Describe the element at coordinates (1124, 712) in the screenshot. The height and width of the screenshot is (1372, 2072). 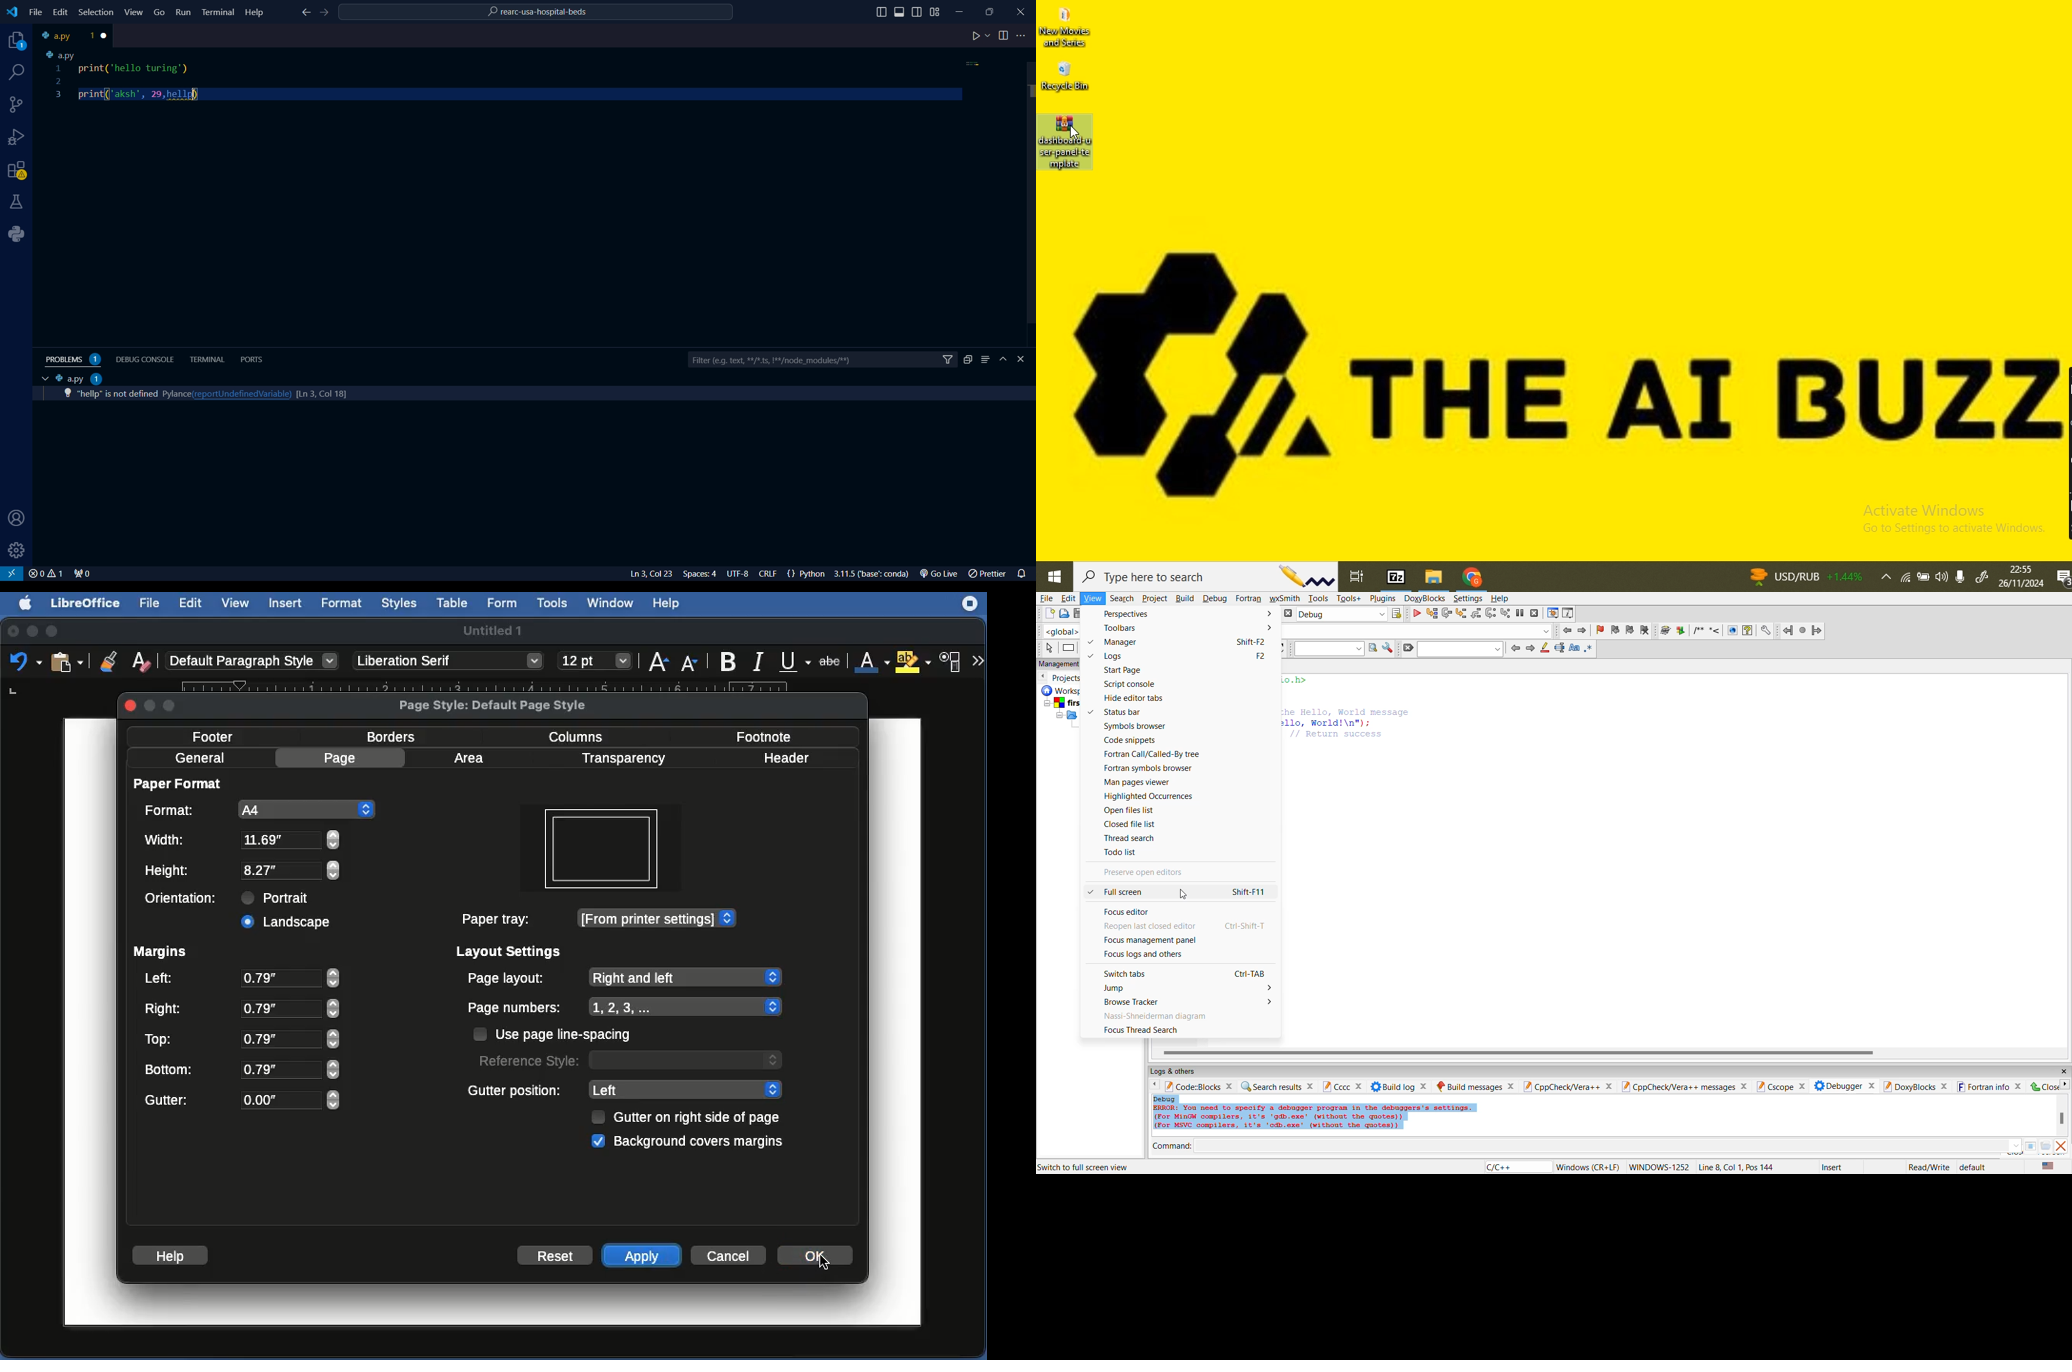
I see `status bar` at that location.